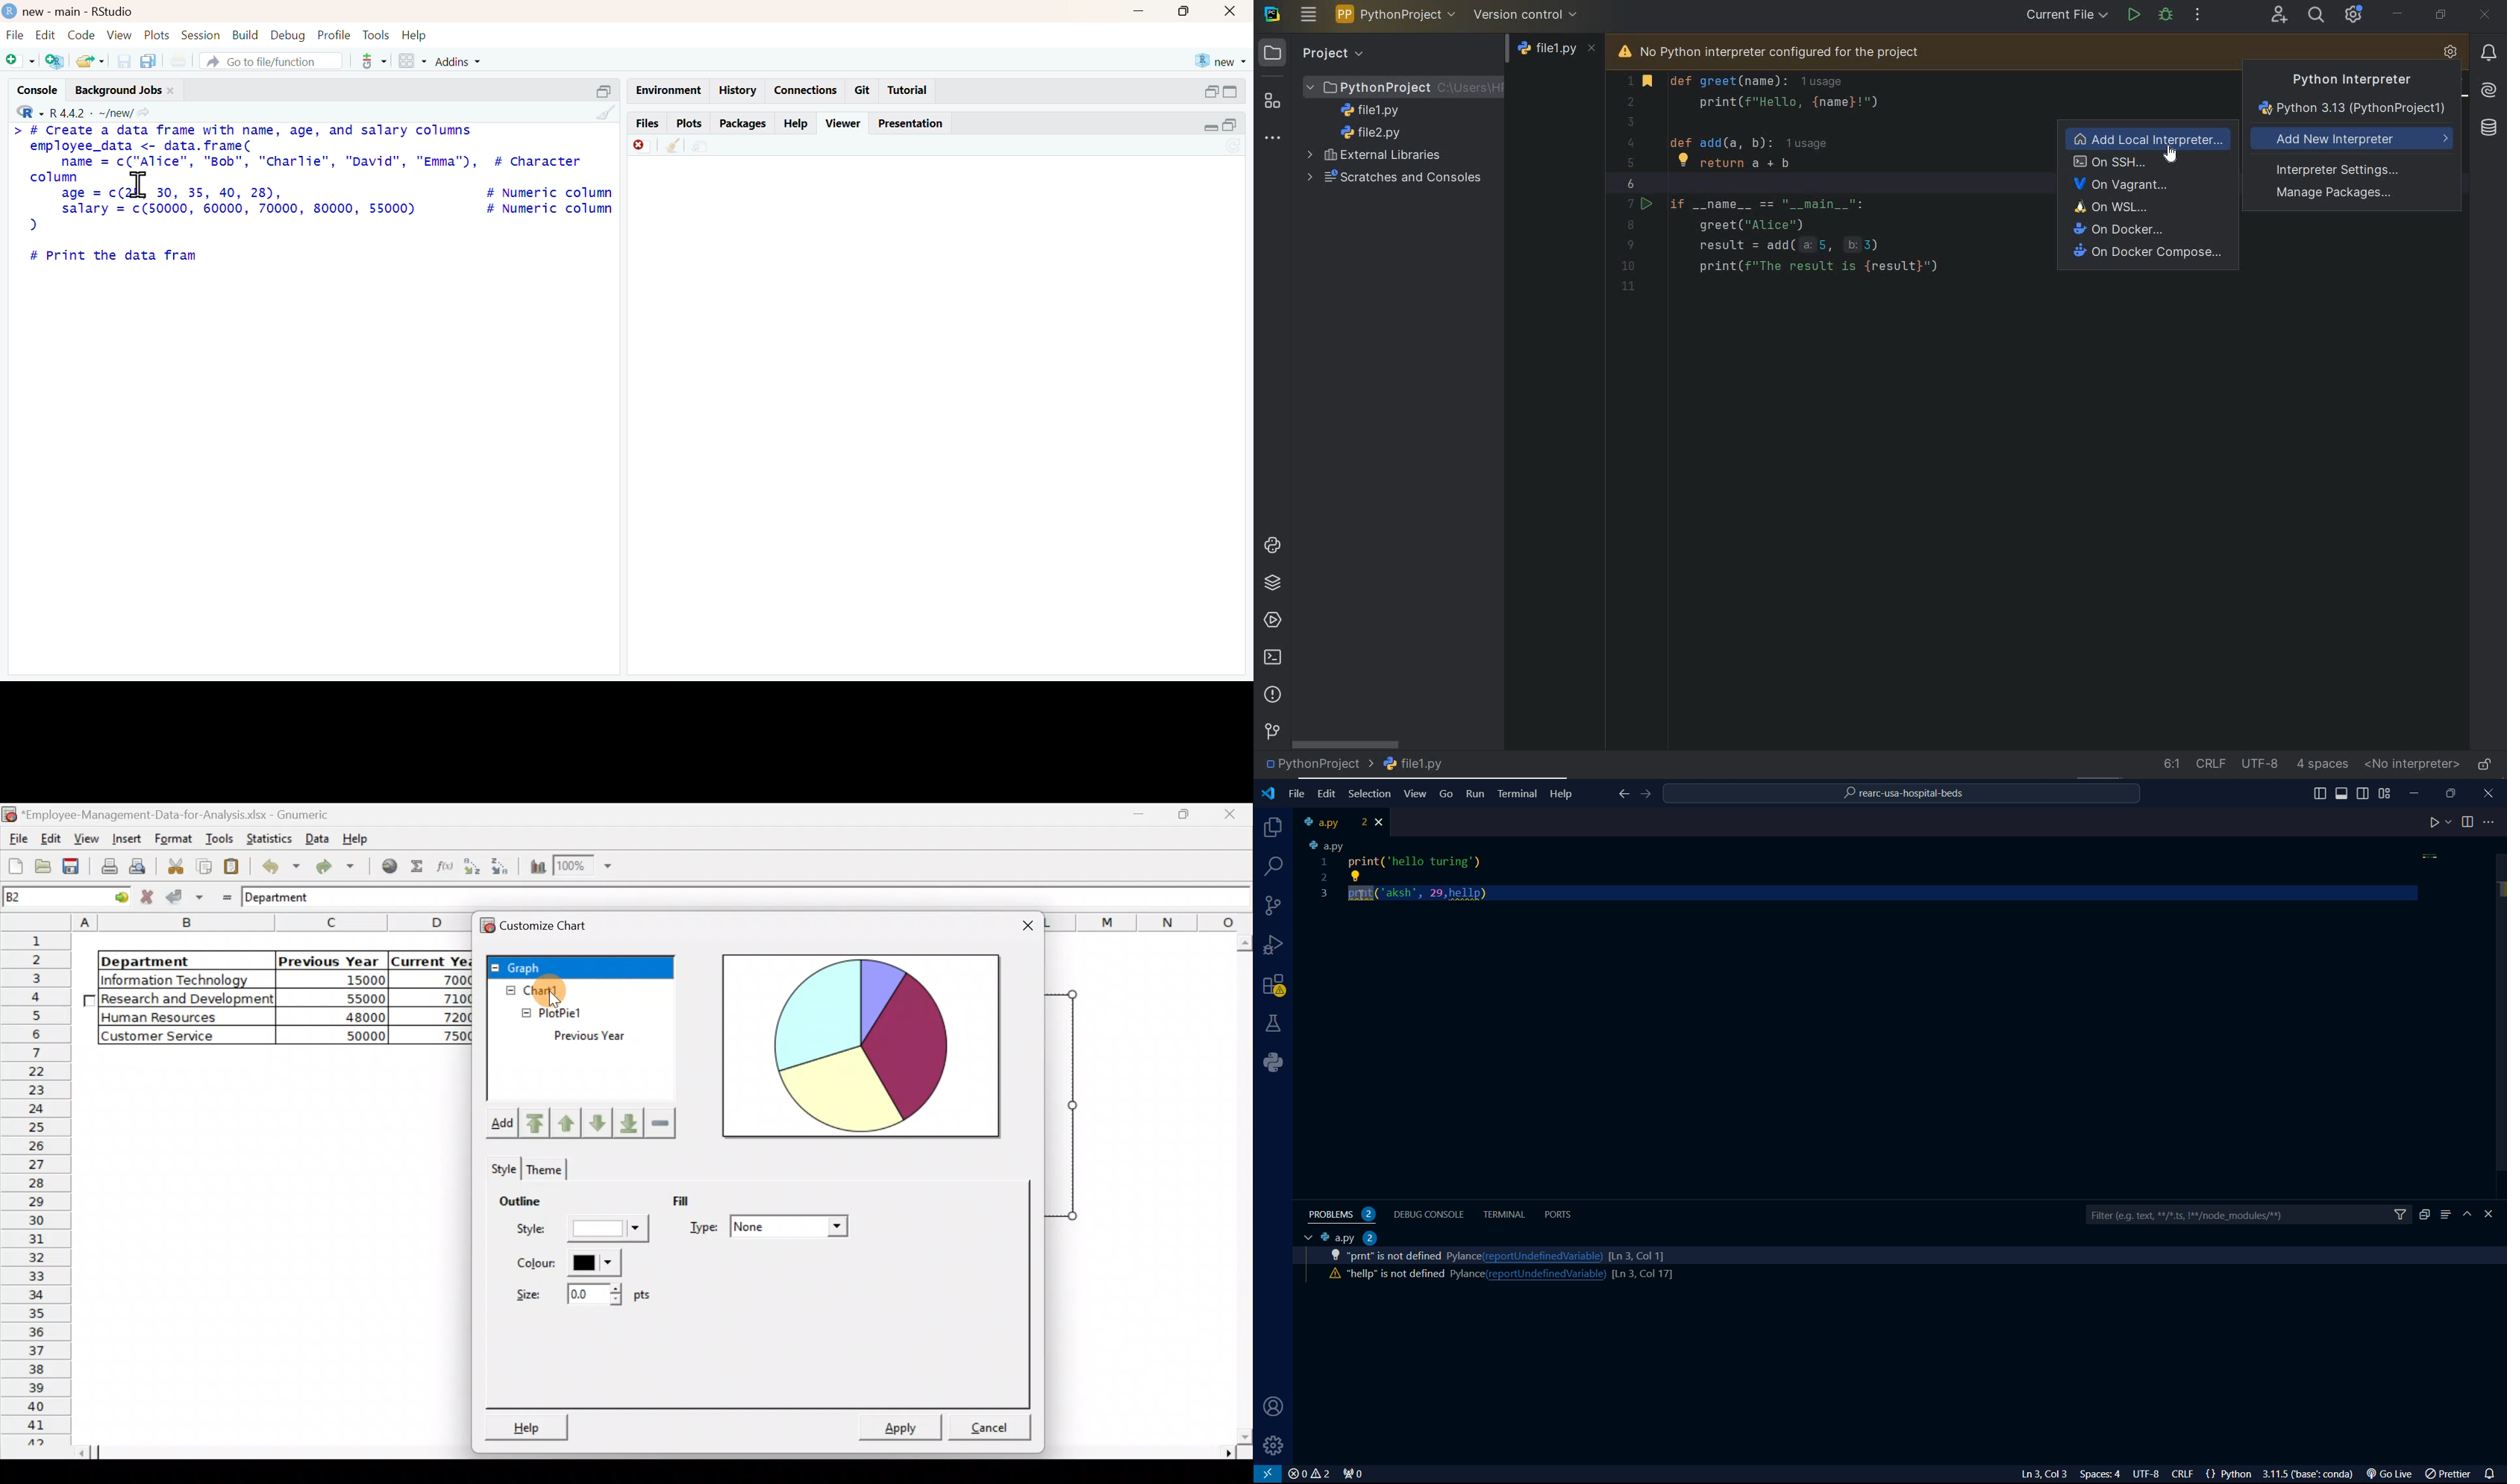 The height and width of the screenshot is (1484, 2520). What do you see at coordinates (116, 35) in the screenshot?
I see `View` at bounding box center [116, 35].